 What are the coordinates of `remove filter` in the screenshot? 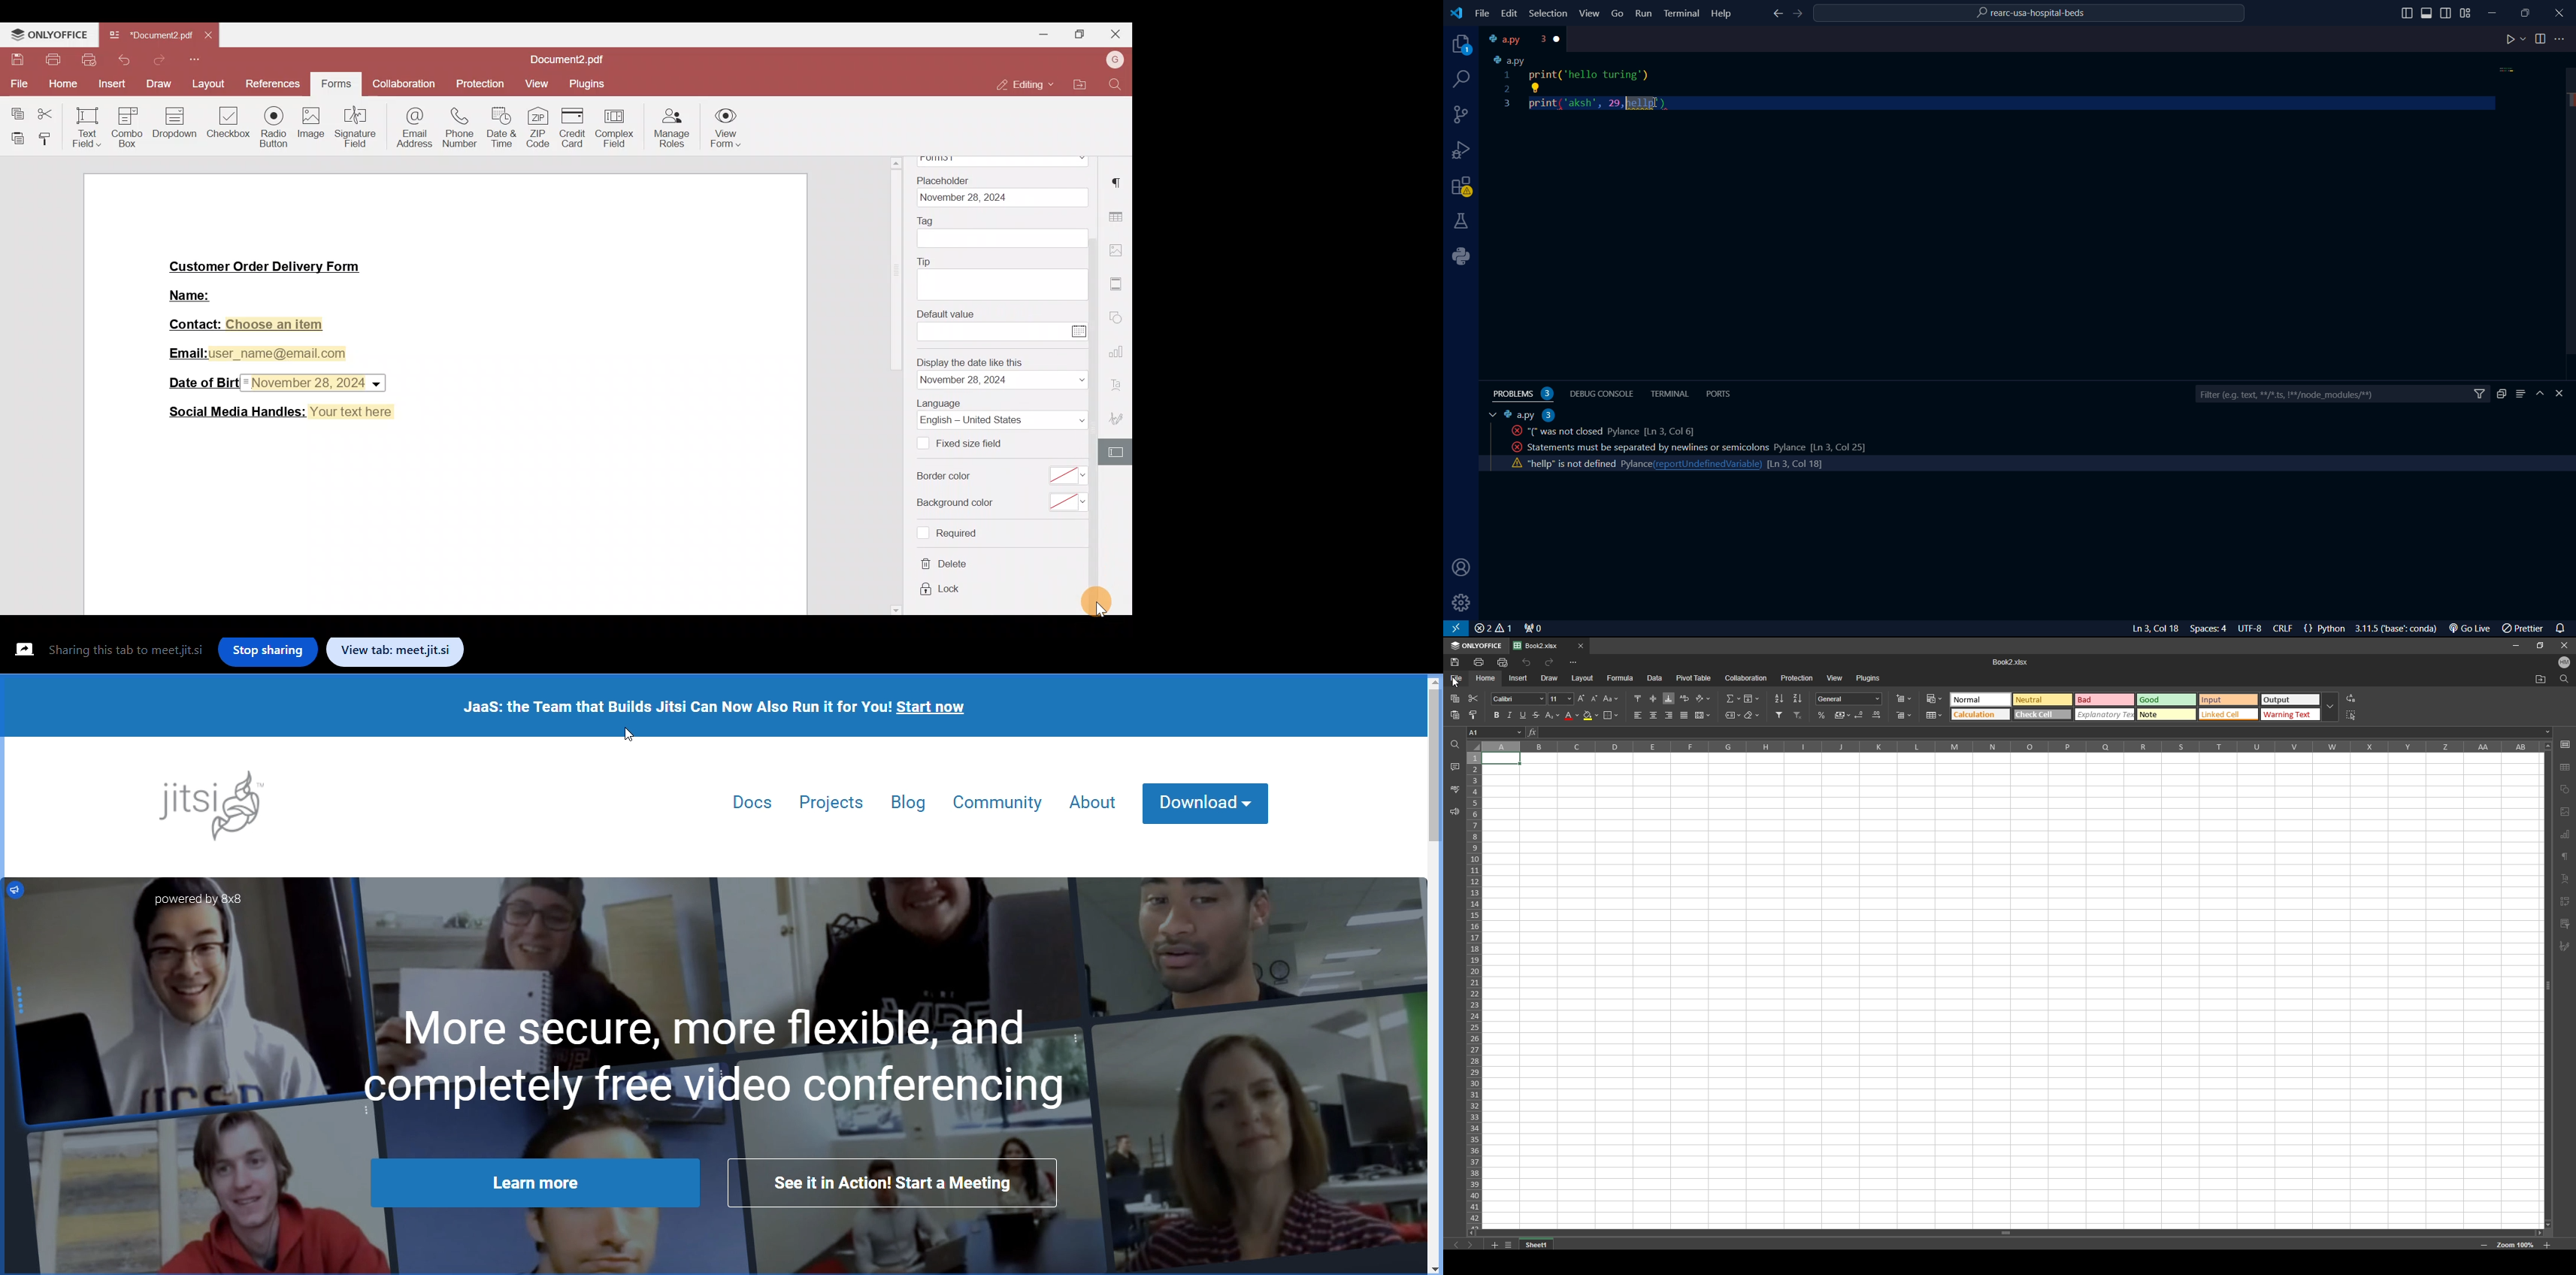 It's located at (1799, 715).